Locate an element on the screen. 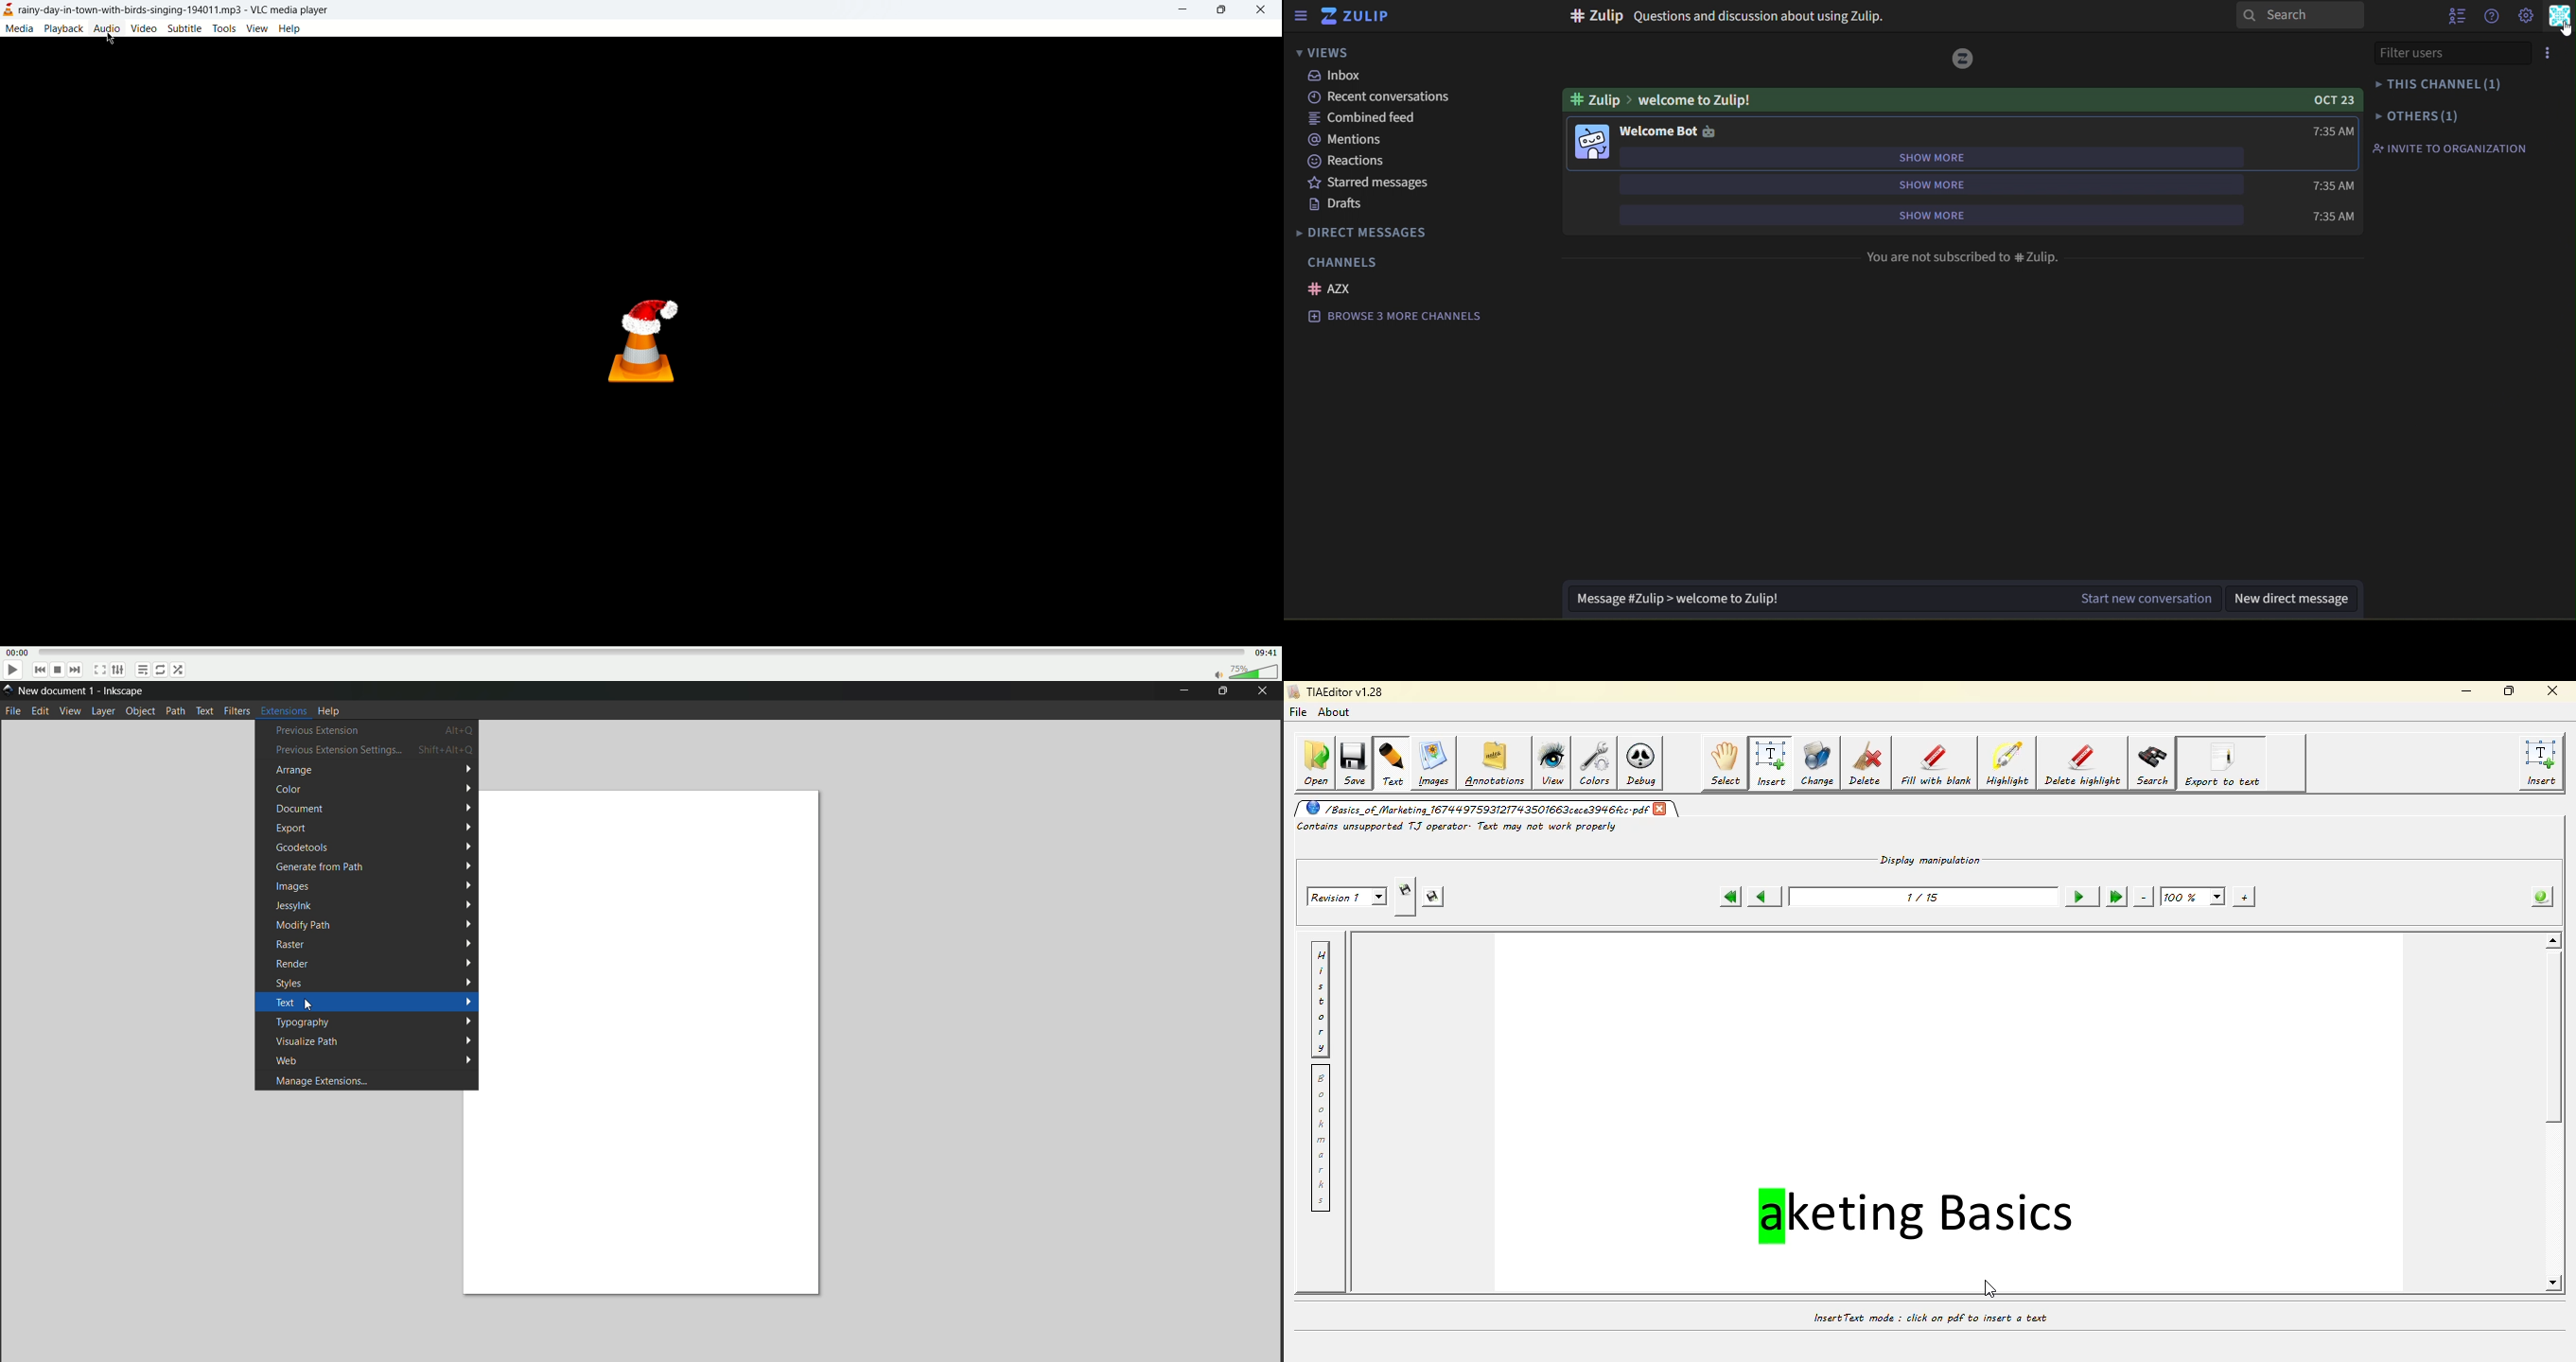 The image size is (2576, 1372). jessylink is located at coordinates (375, 904).